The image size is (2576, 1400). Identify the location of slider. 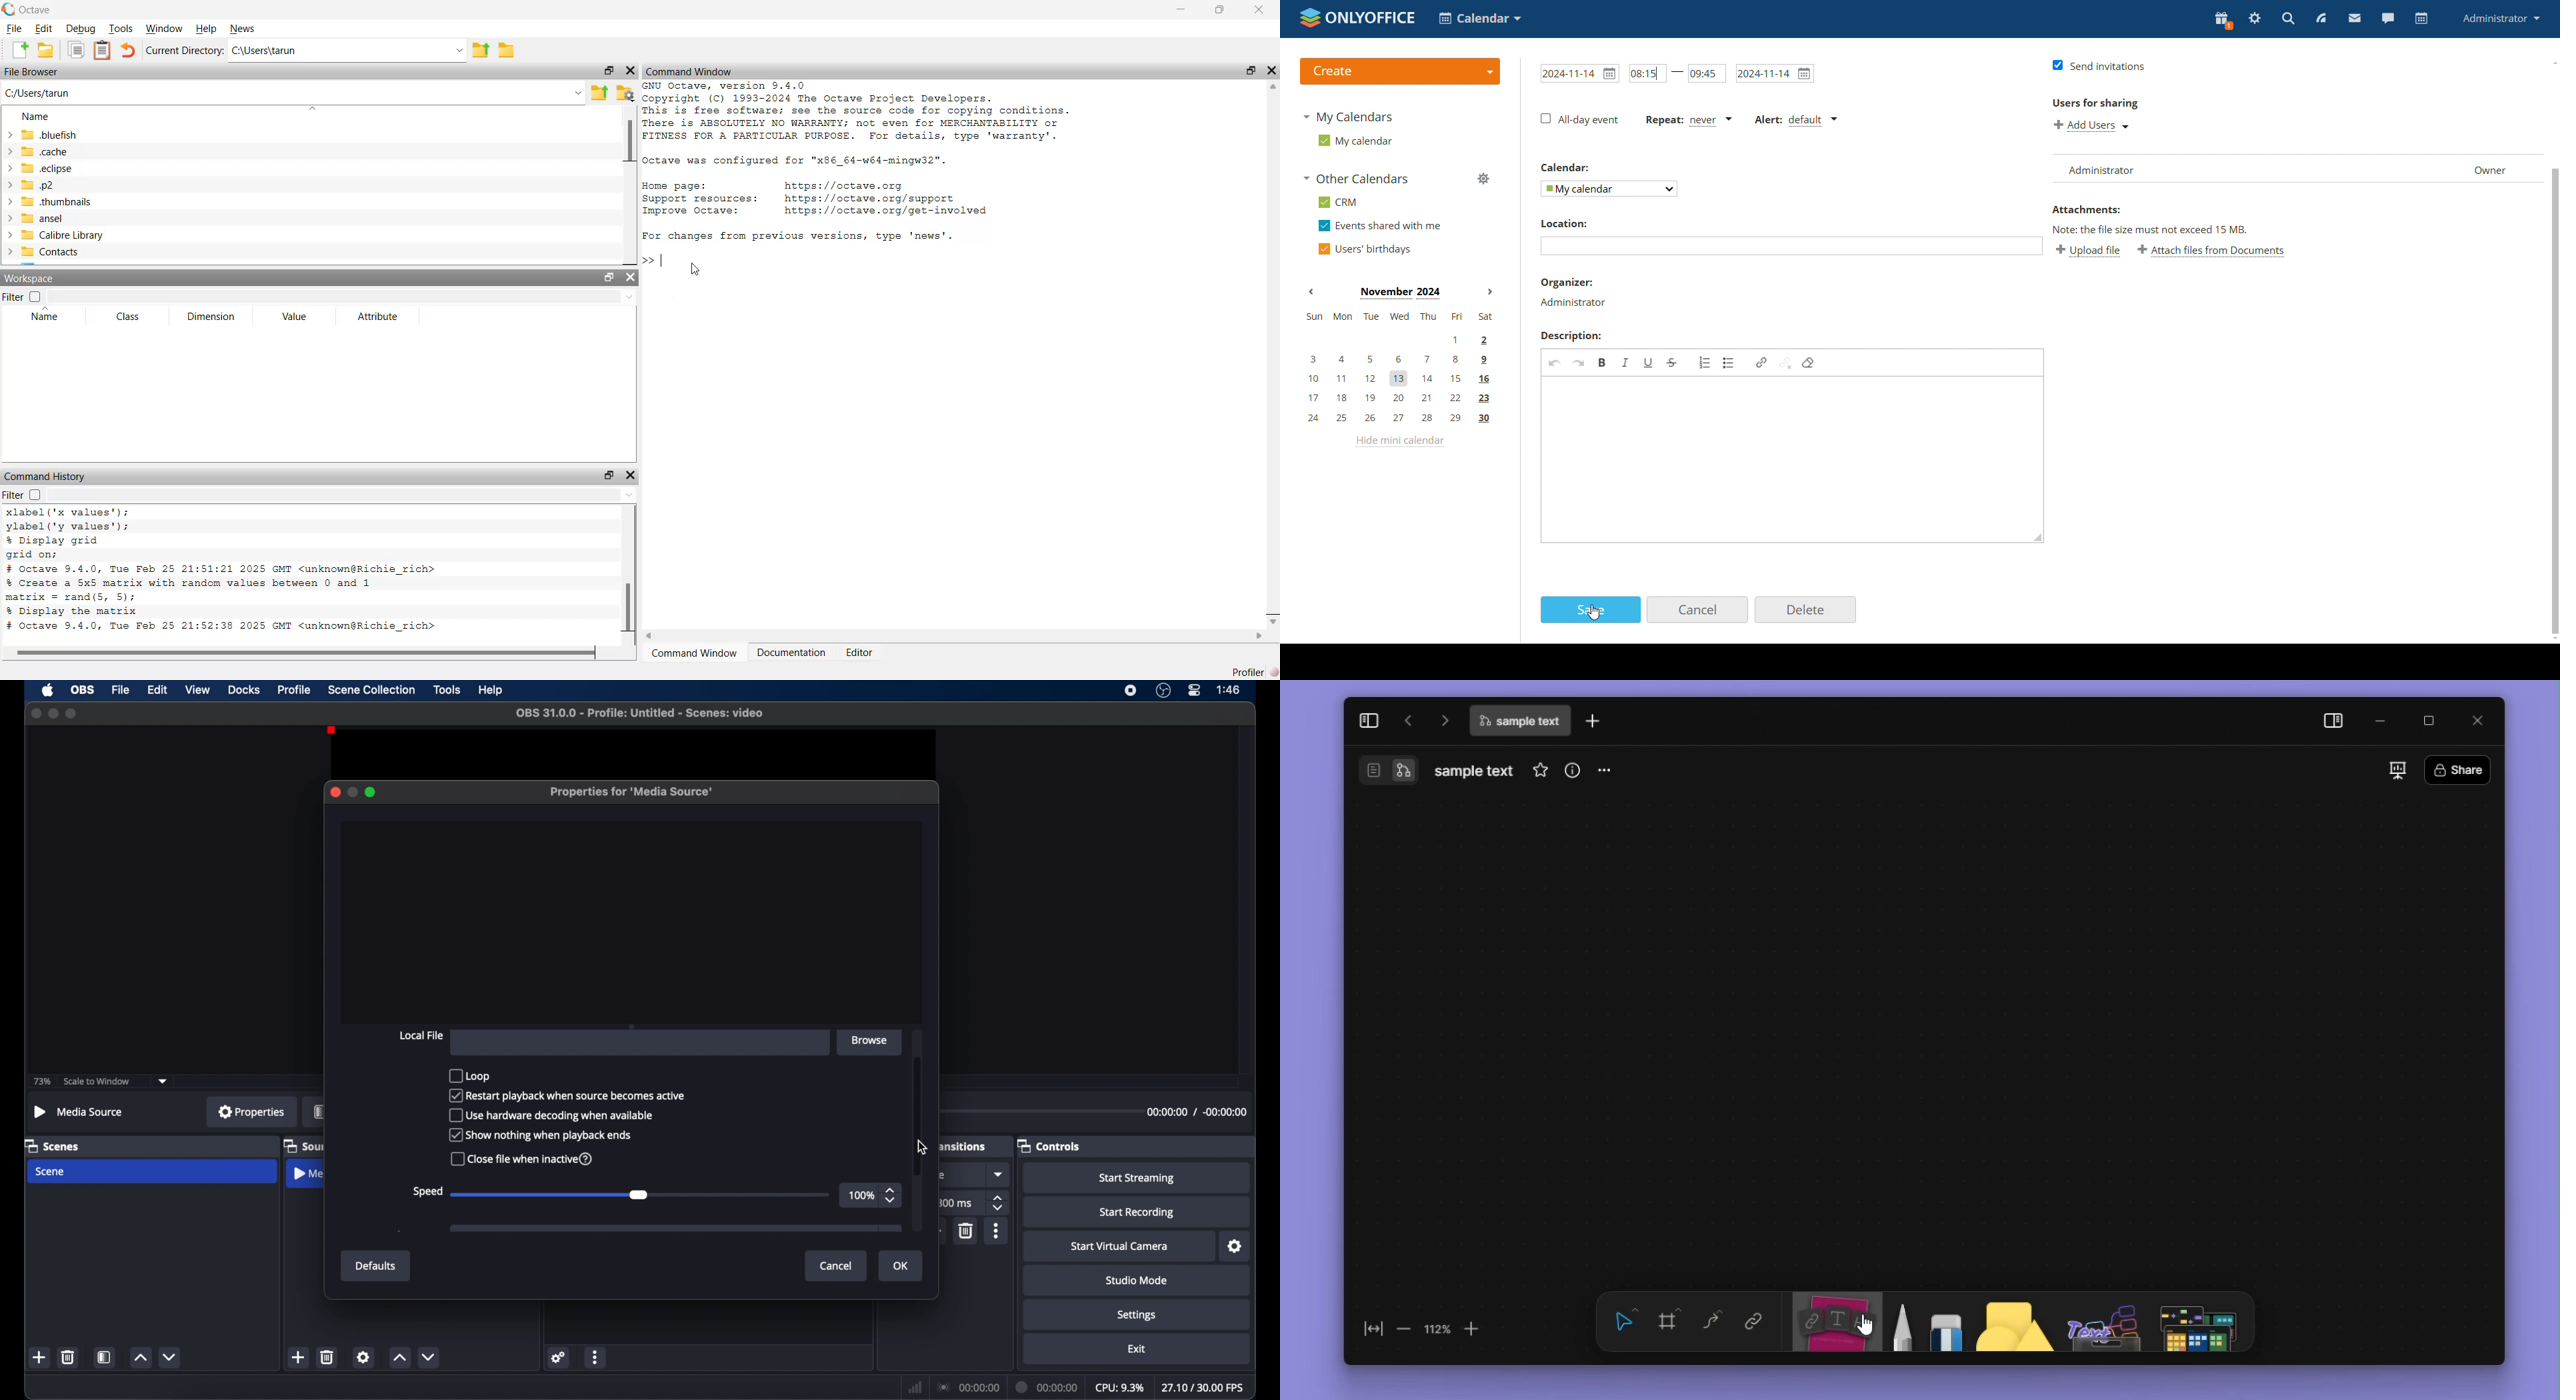
(639, 1193).